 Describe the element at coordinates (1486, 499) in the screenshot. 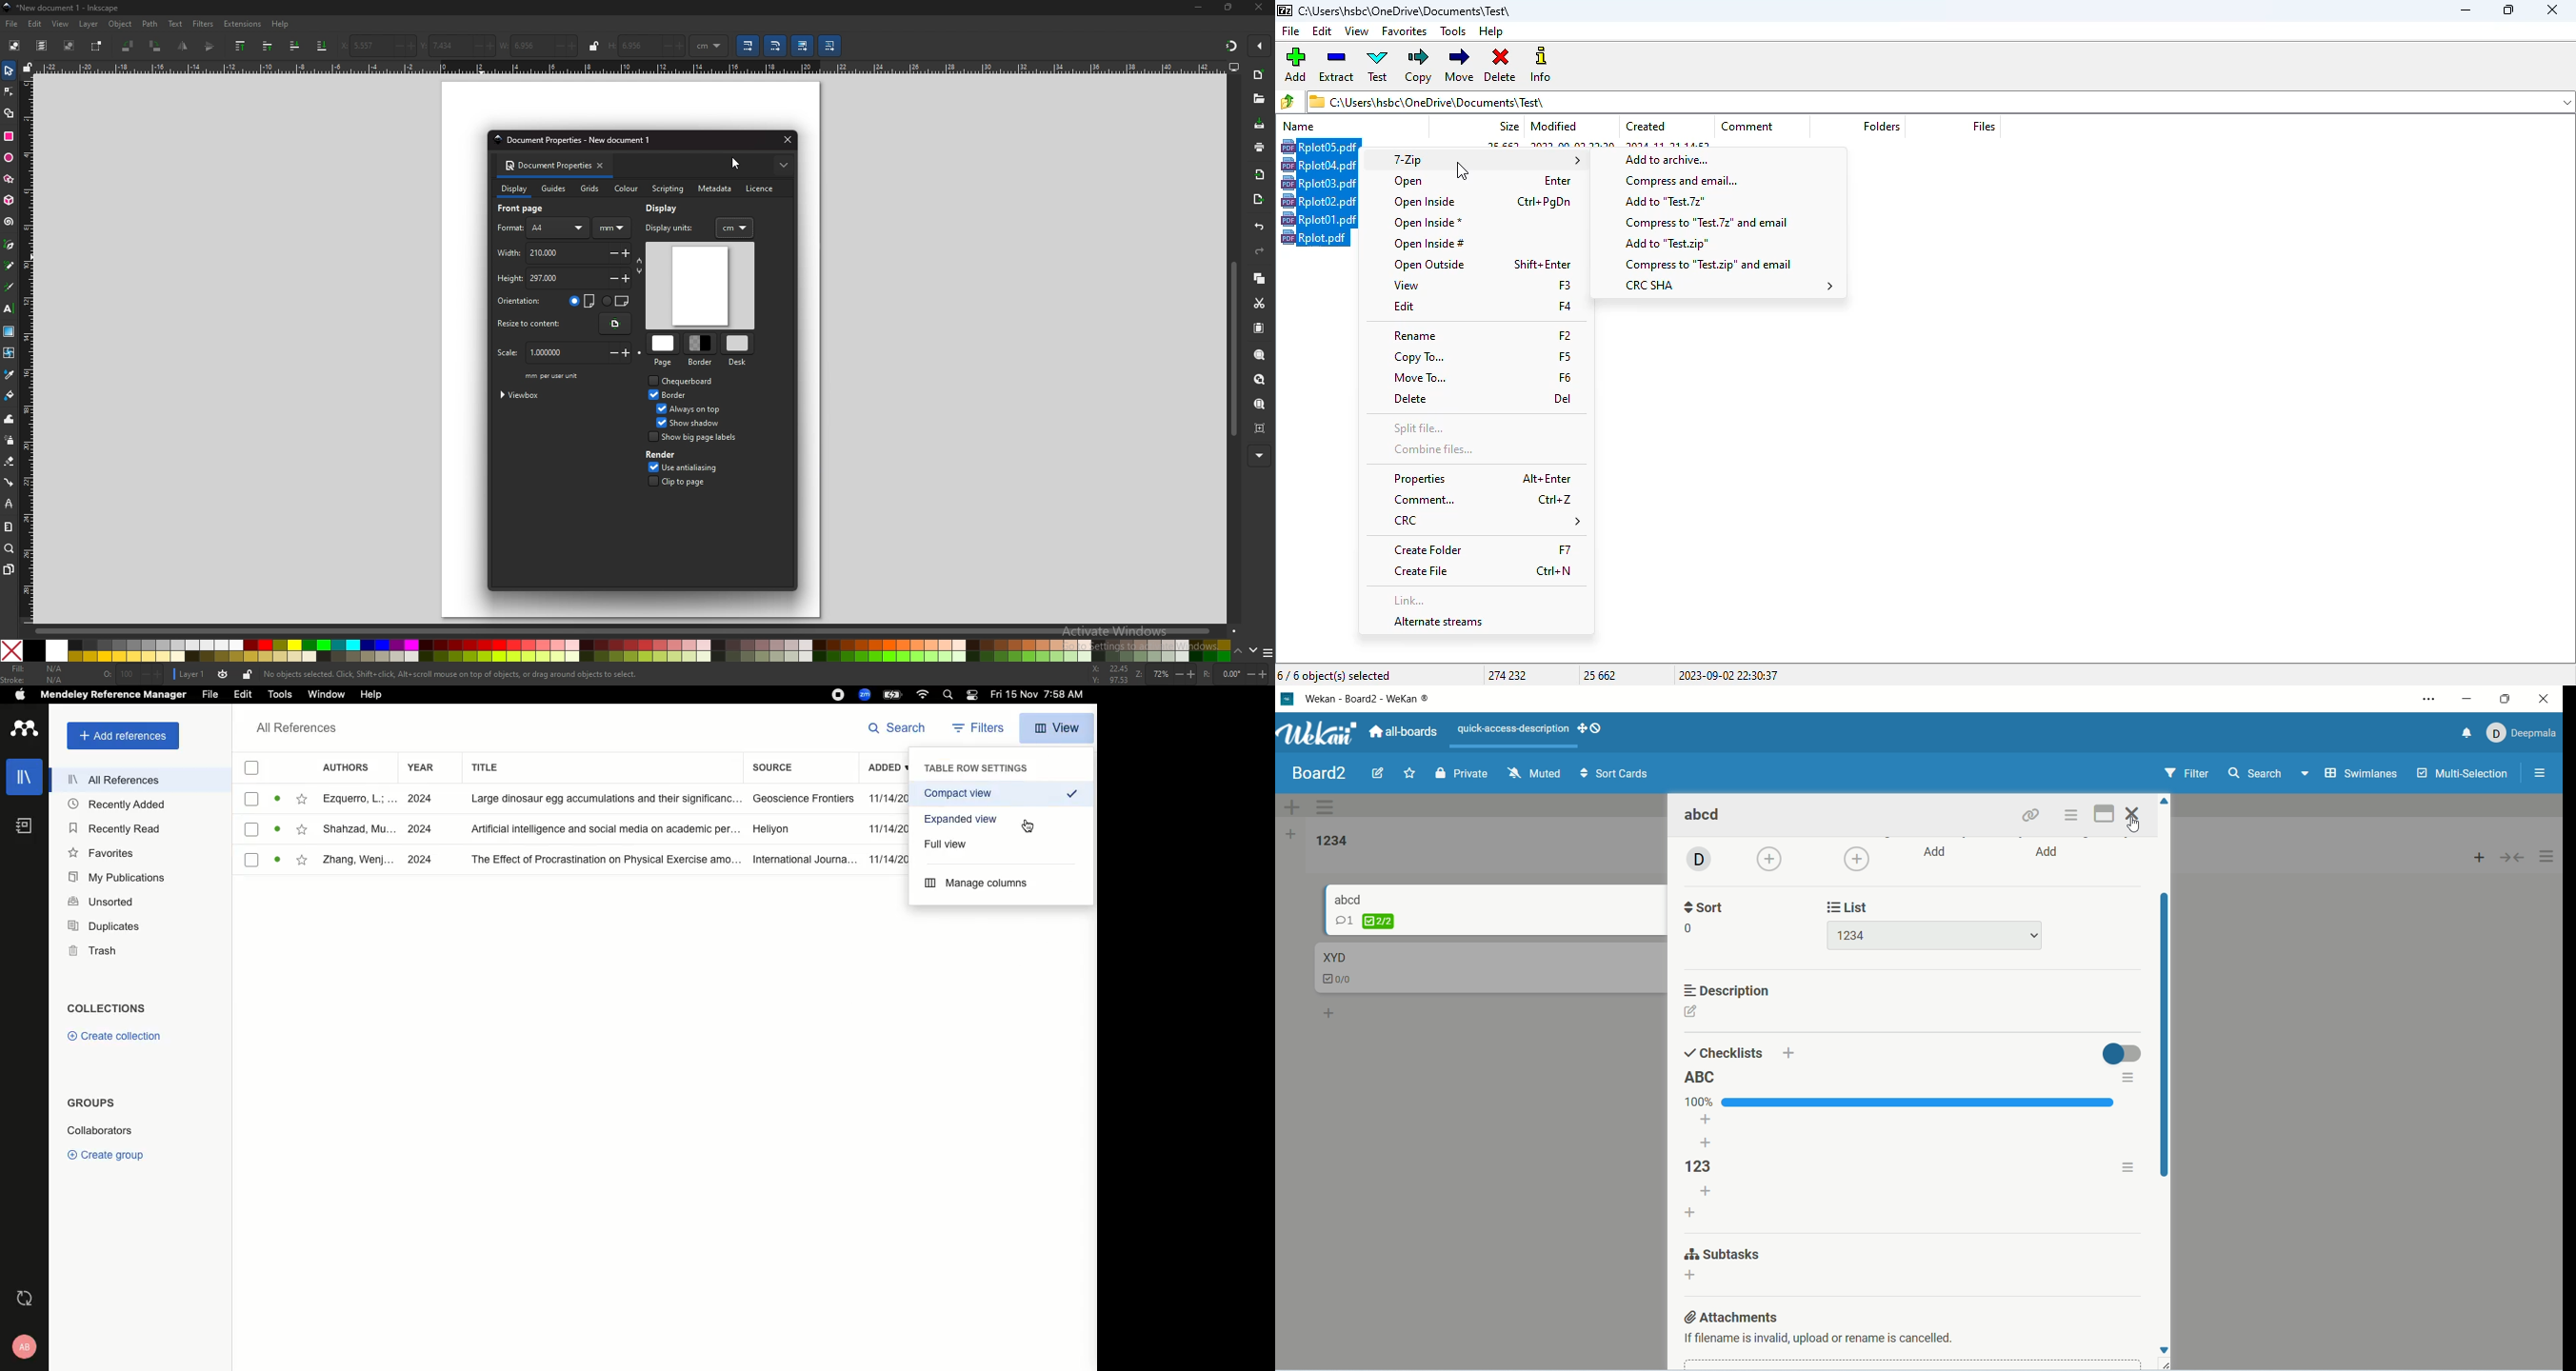

I see `comment` at that location.